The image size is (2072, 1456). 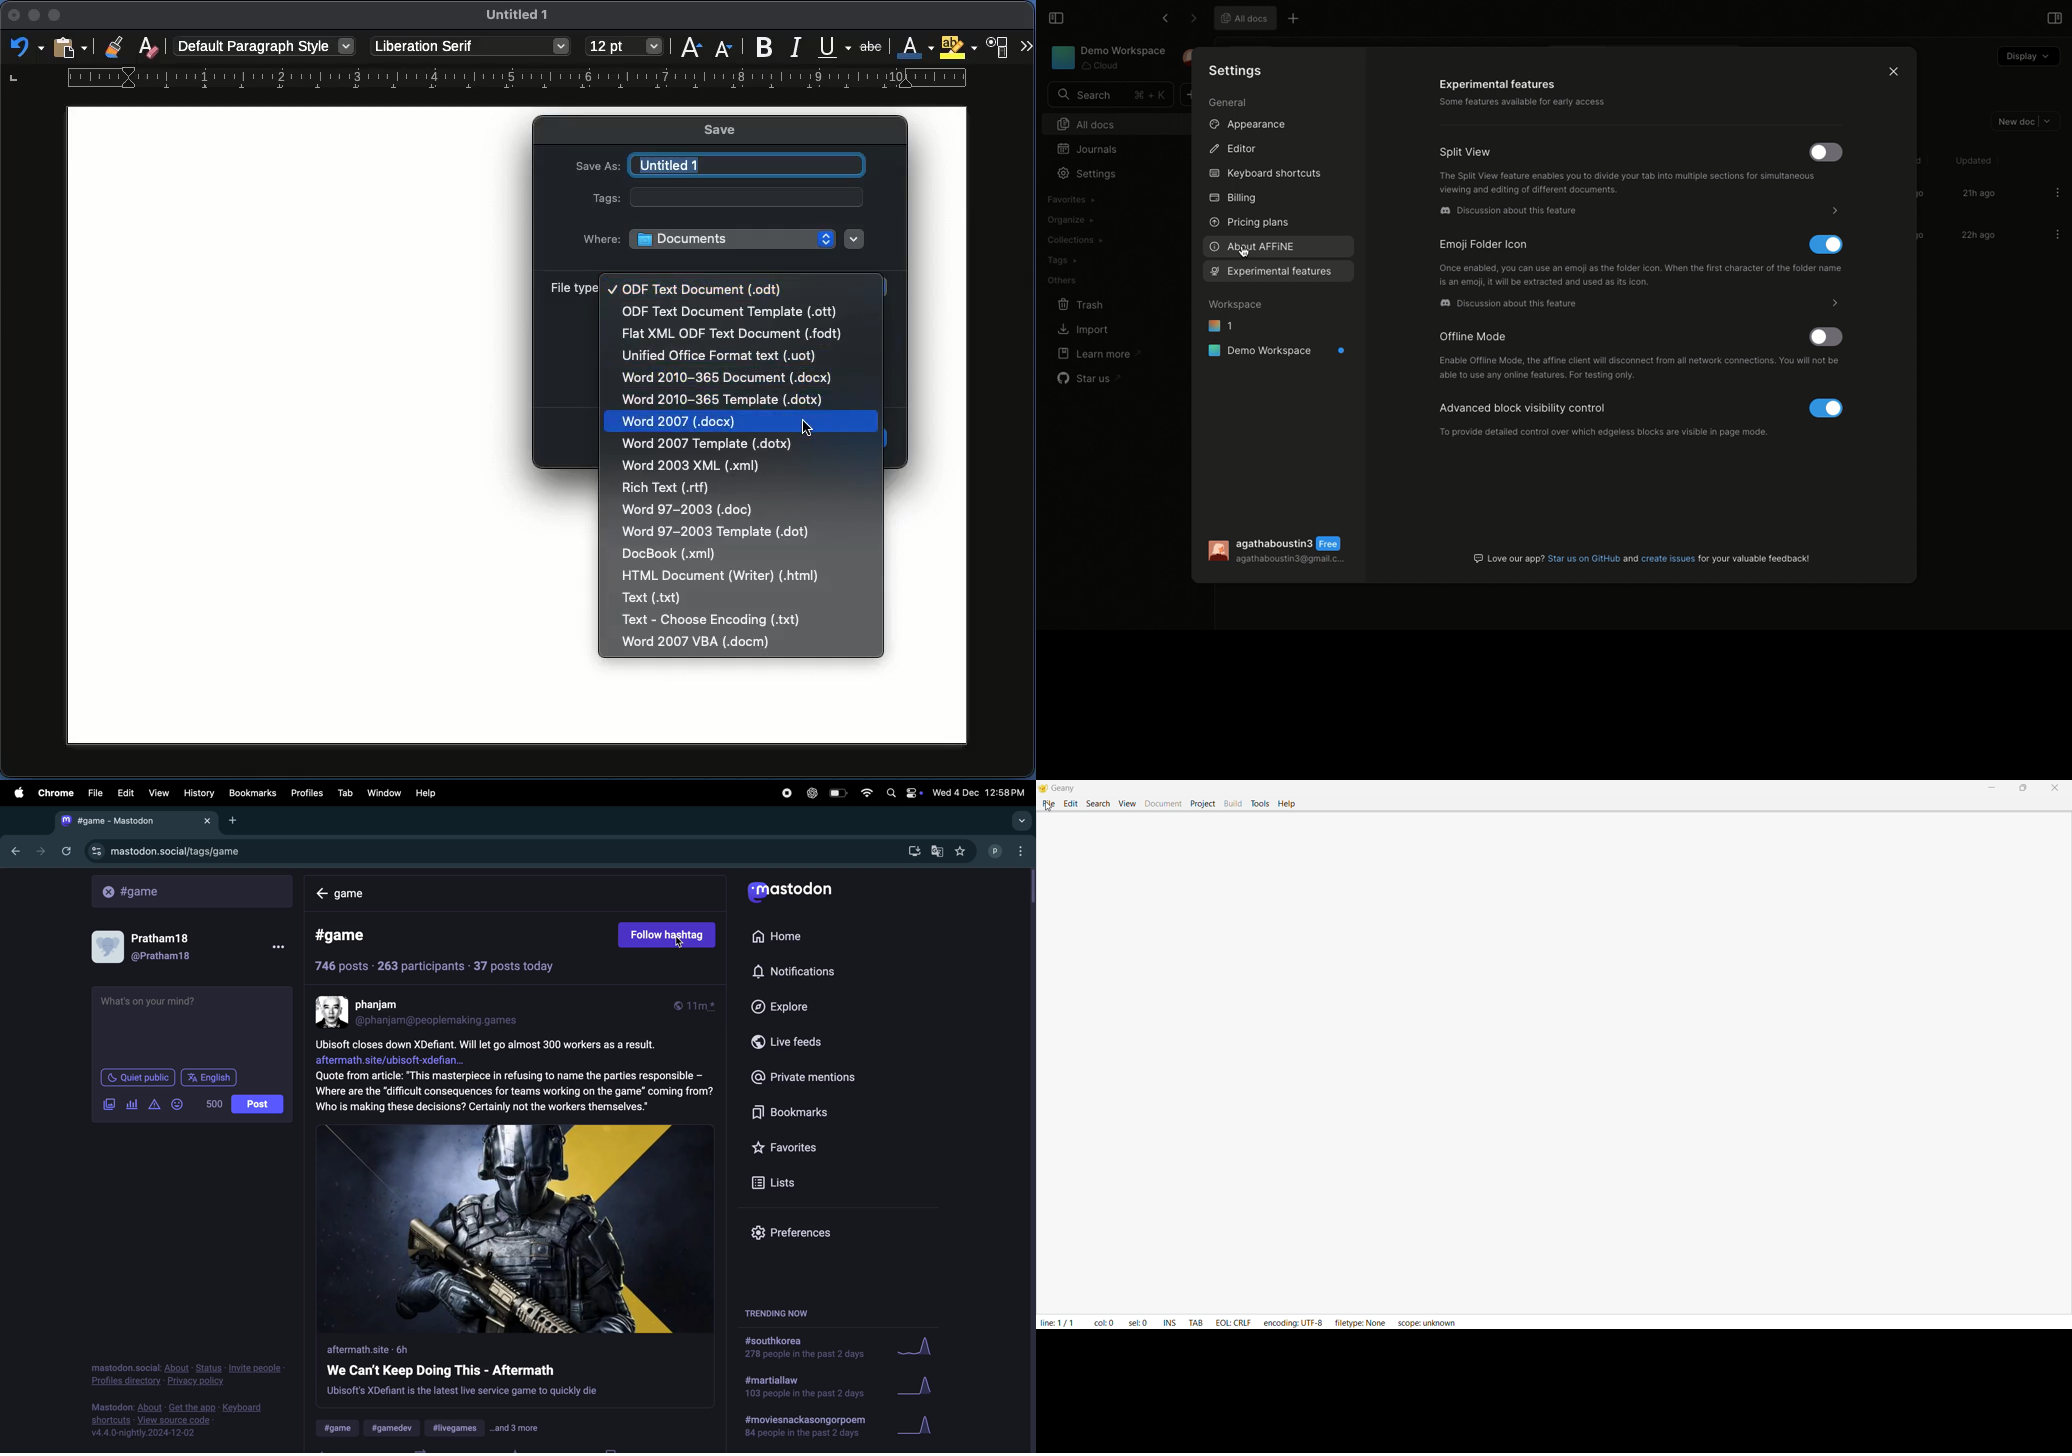 I want to click on fodt, so click(x=732, y=335).